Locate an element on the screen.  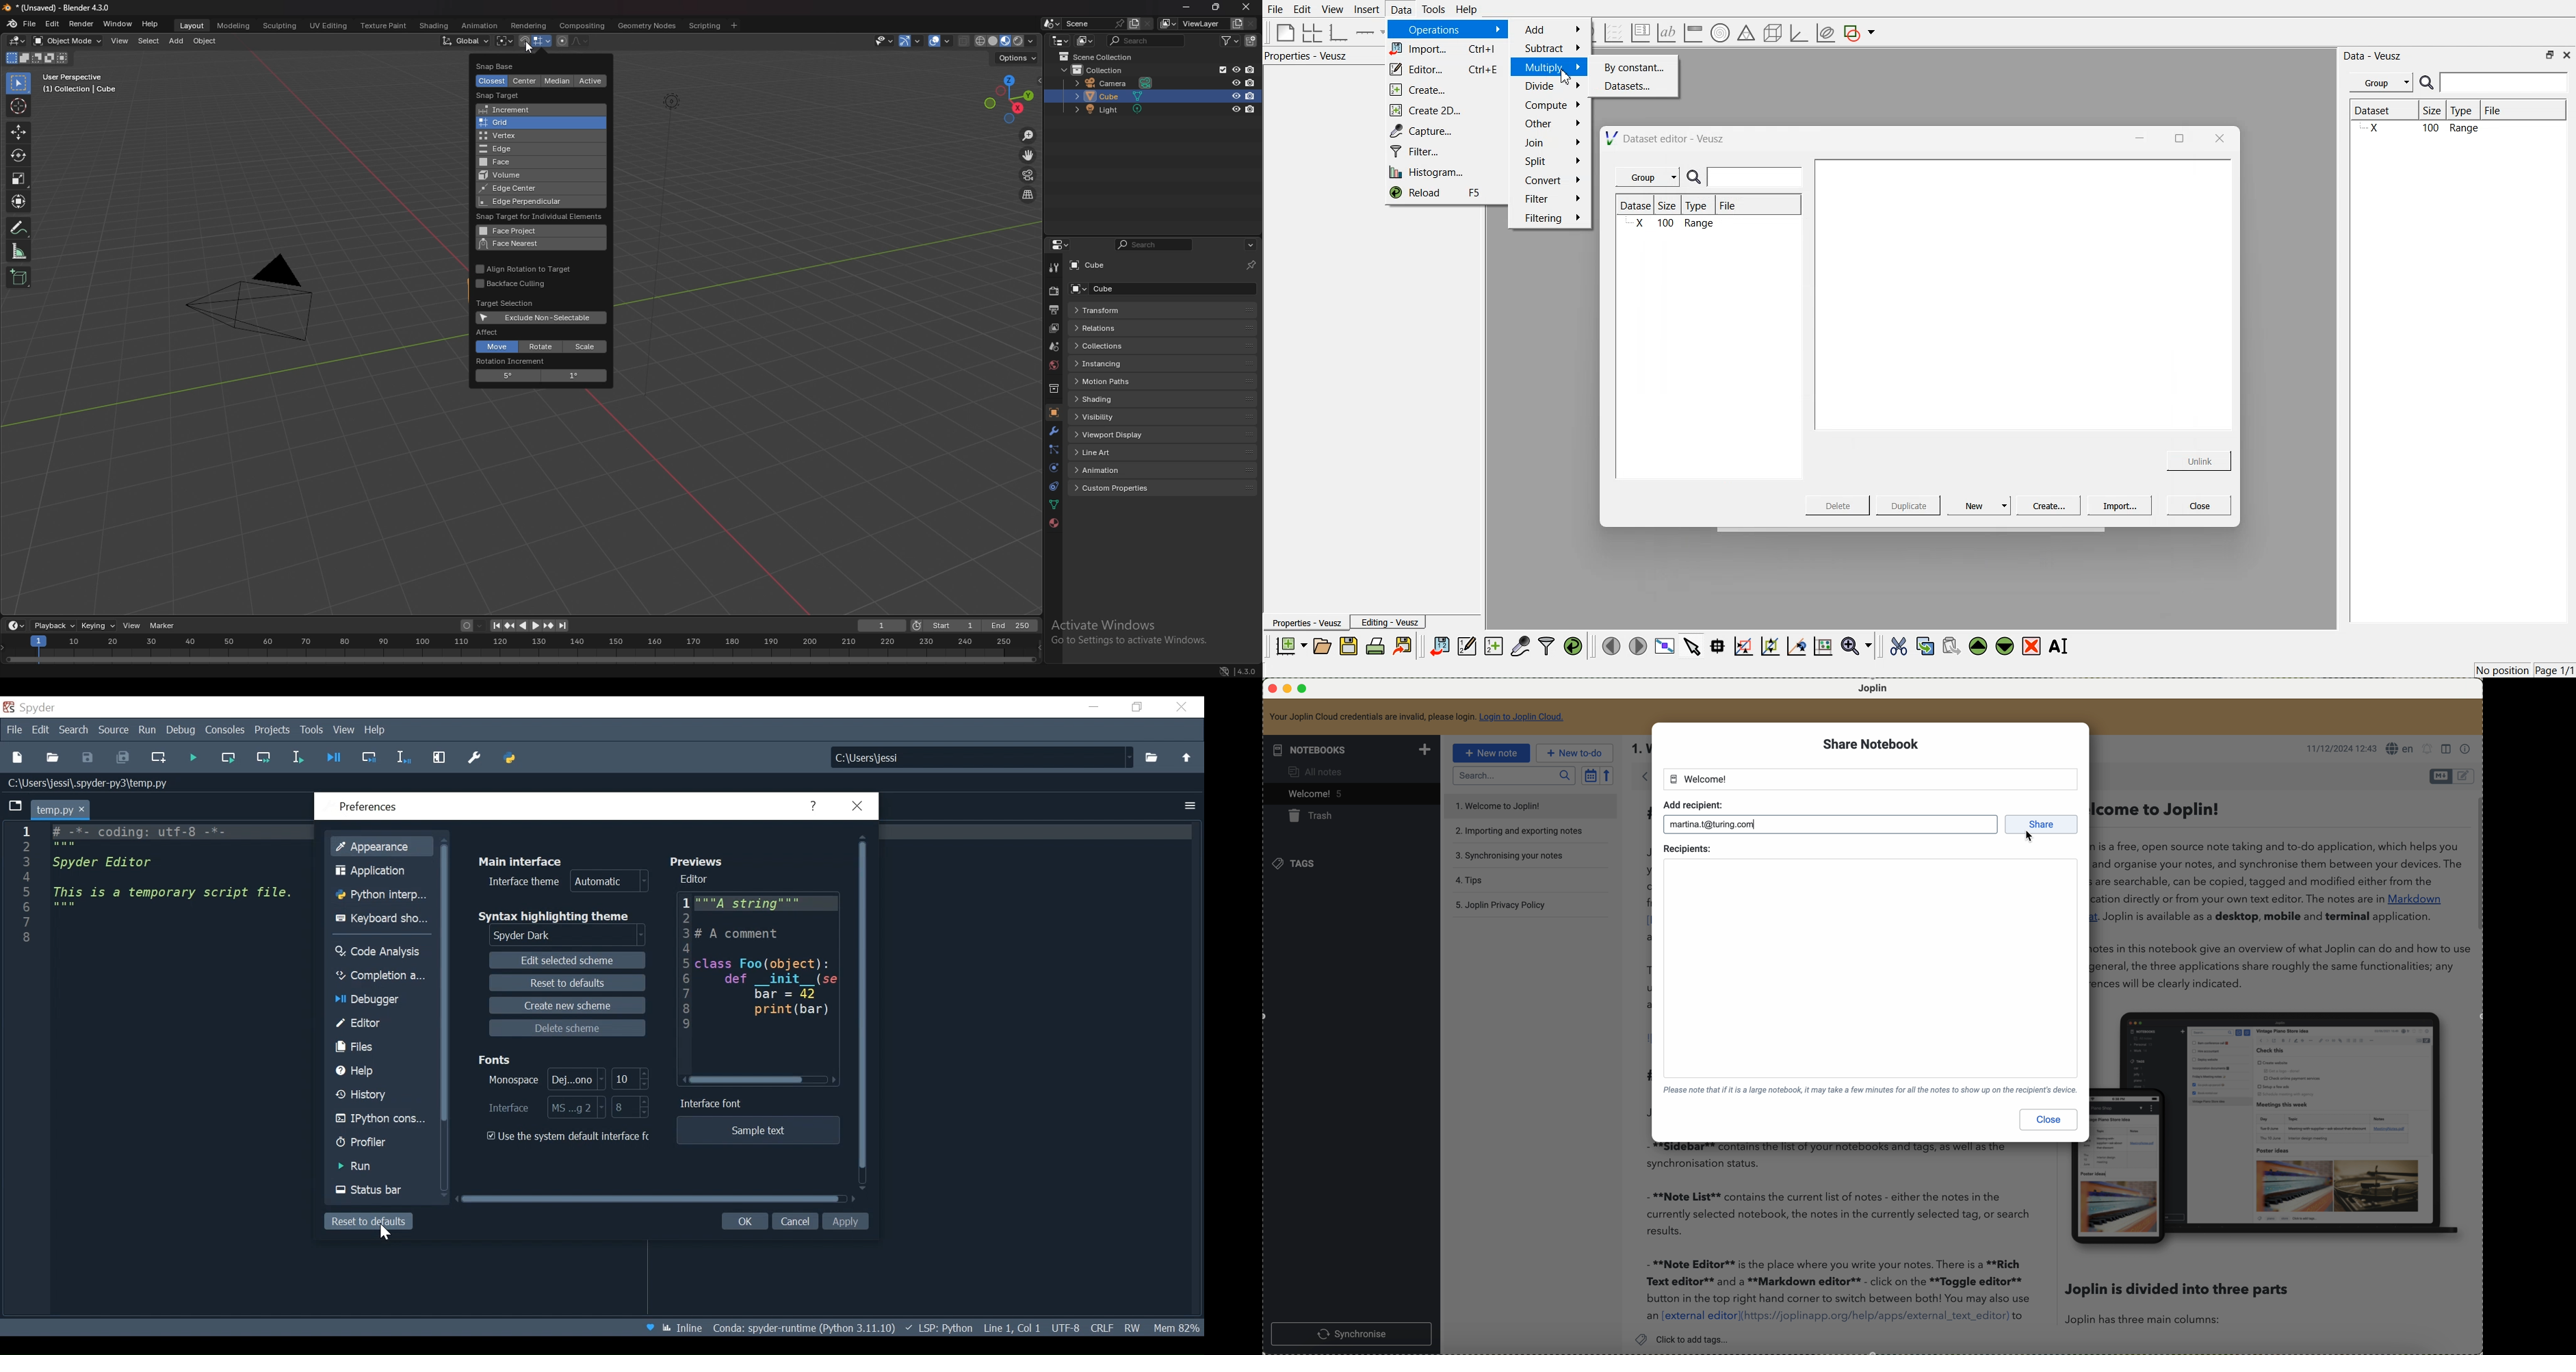
shading is located at coordinates (433, 26).